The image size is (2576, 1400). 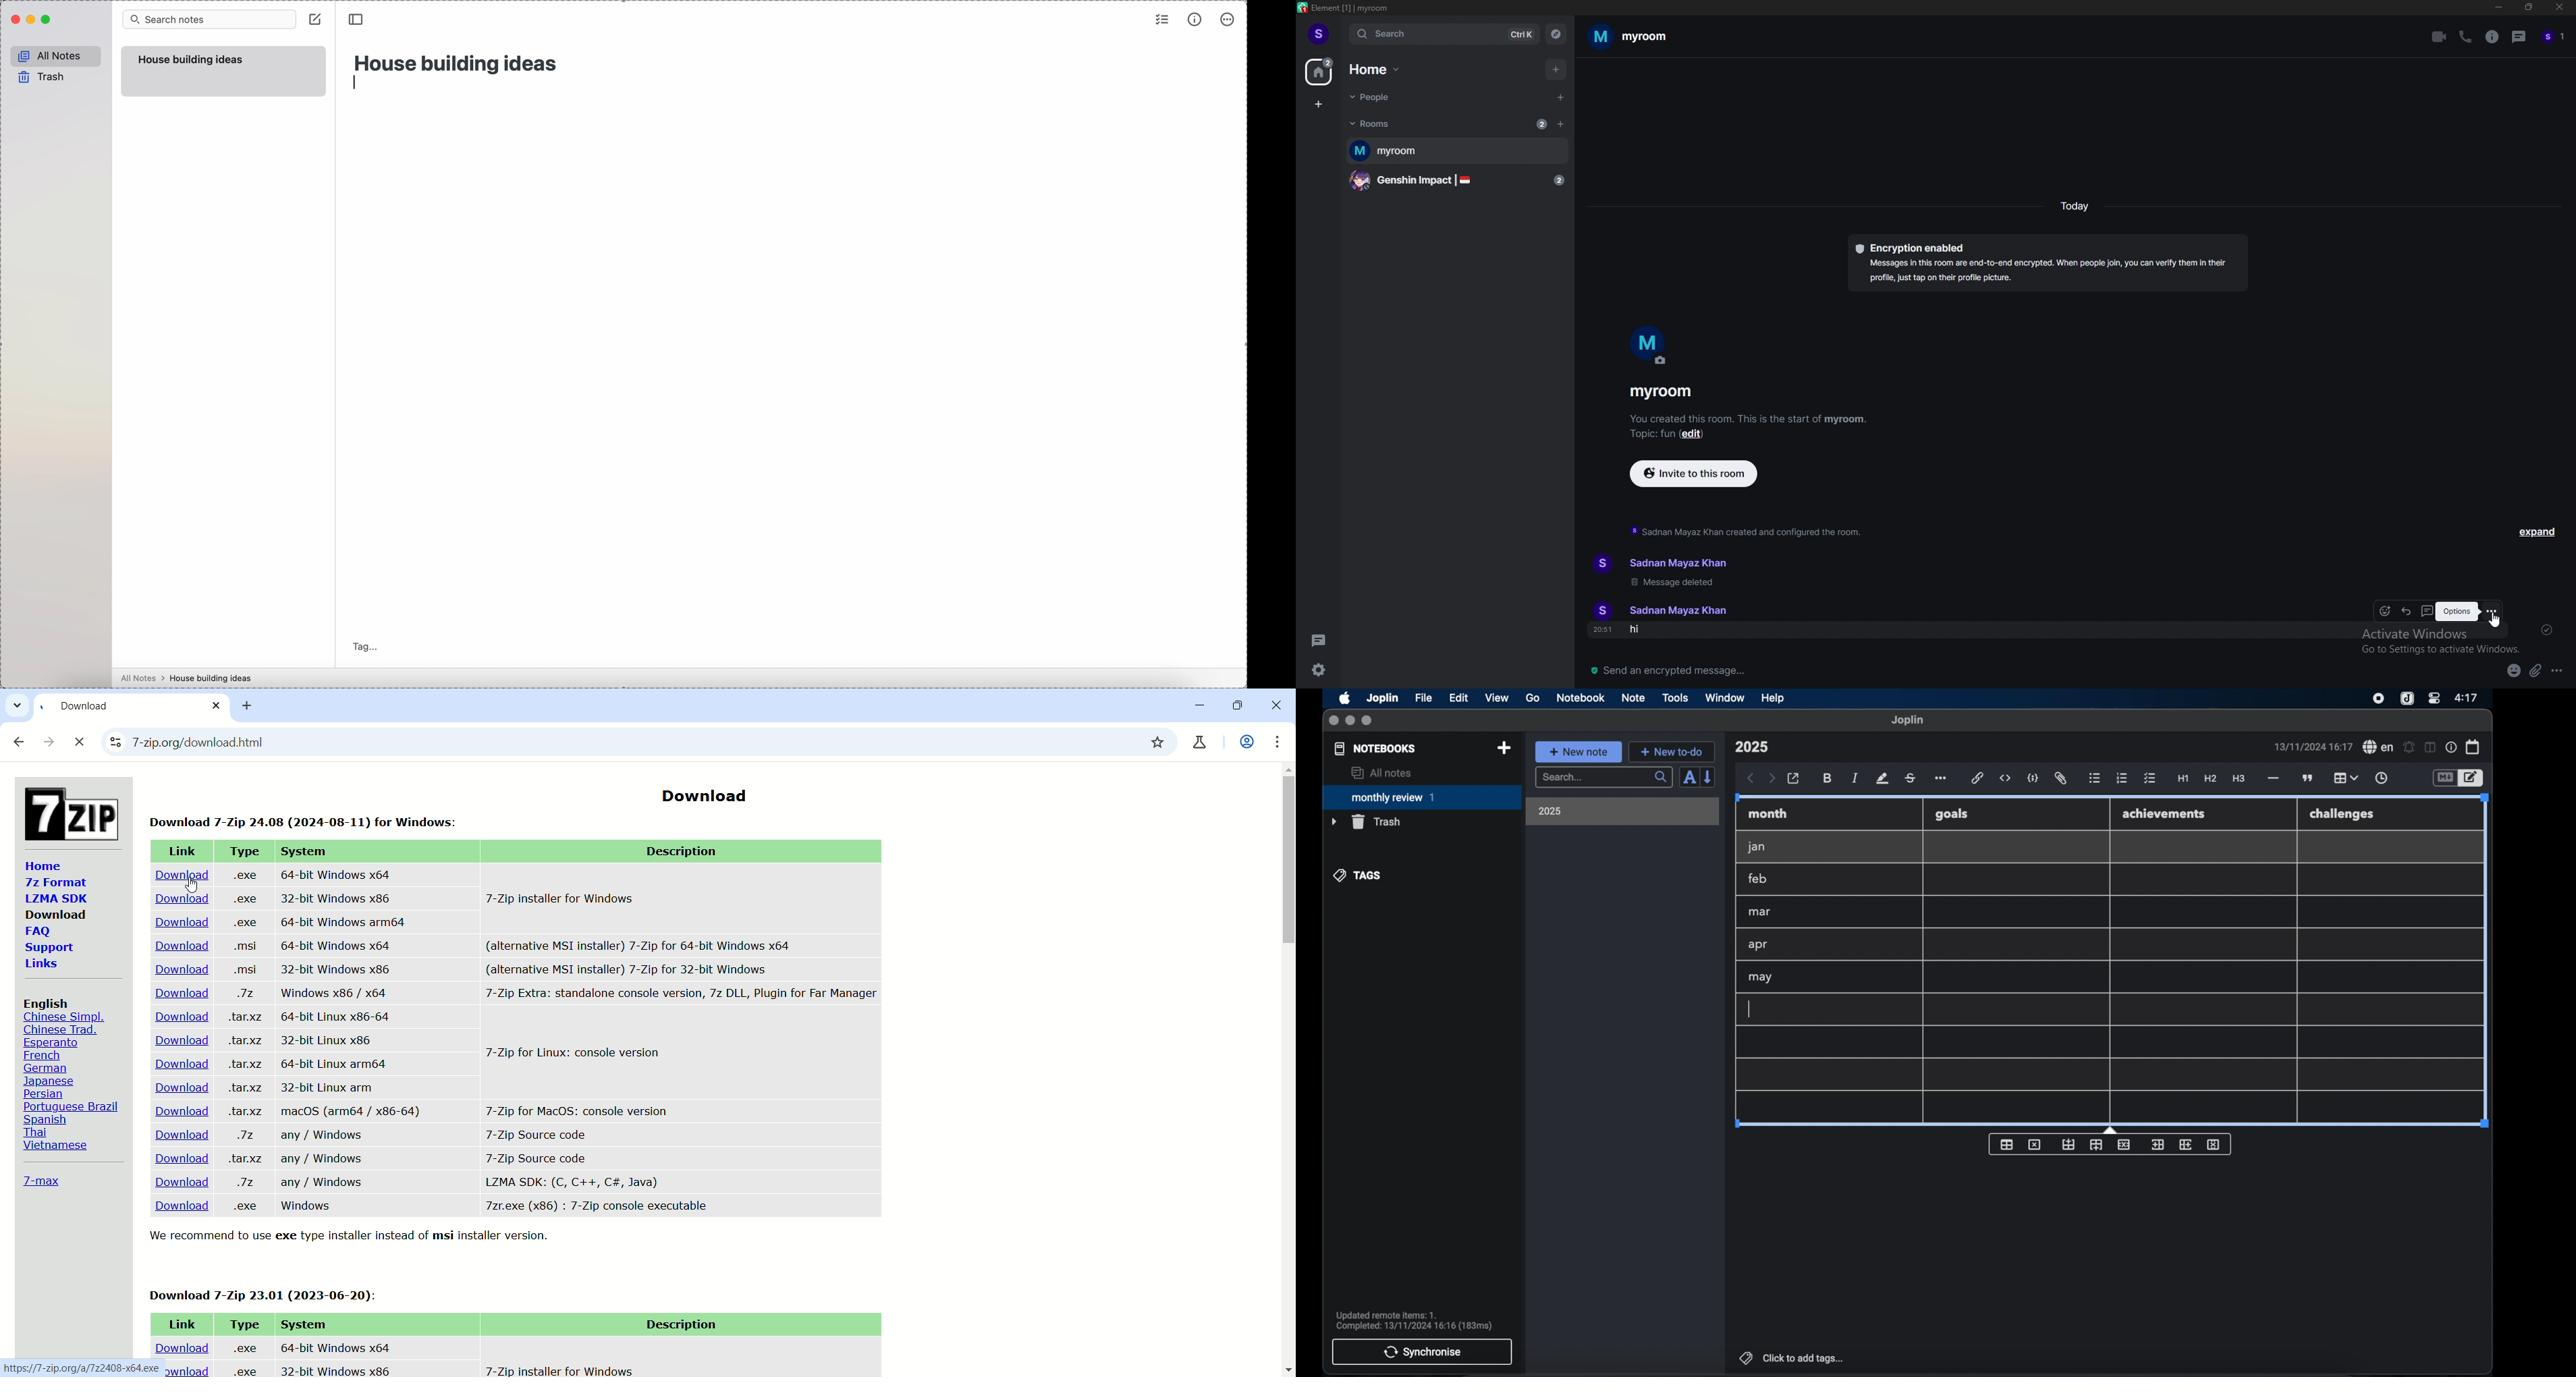 I want to click on check  list, so click(x=2150, y=779).